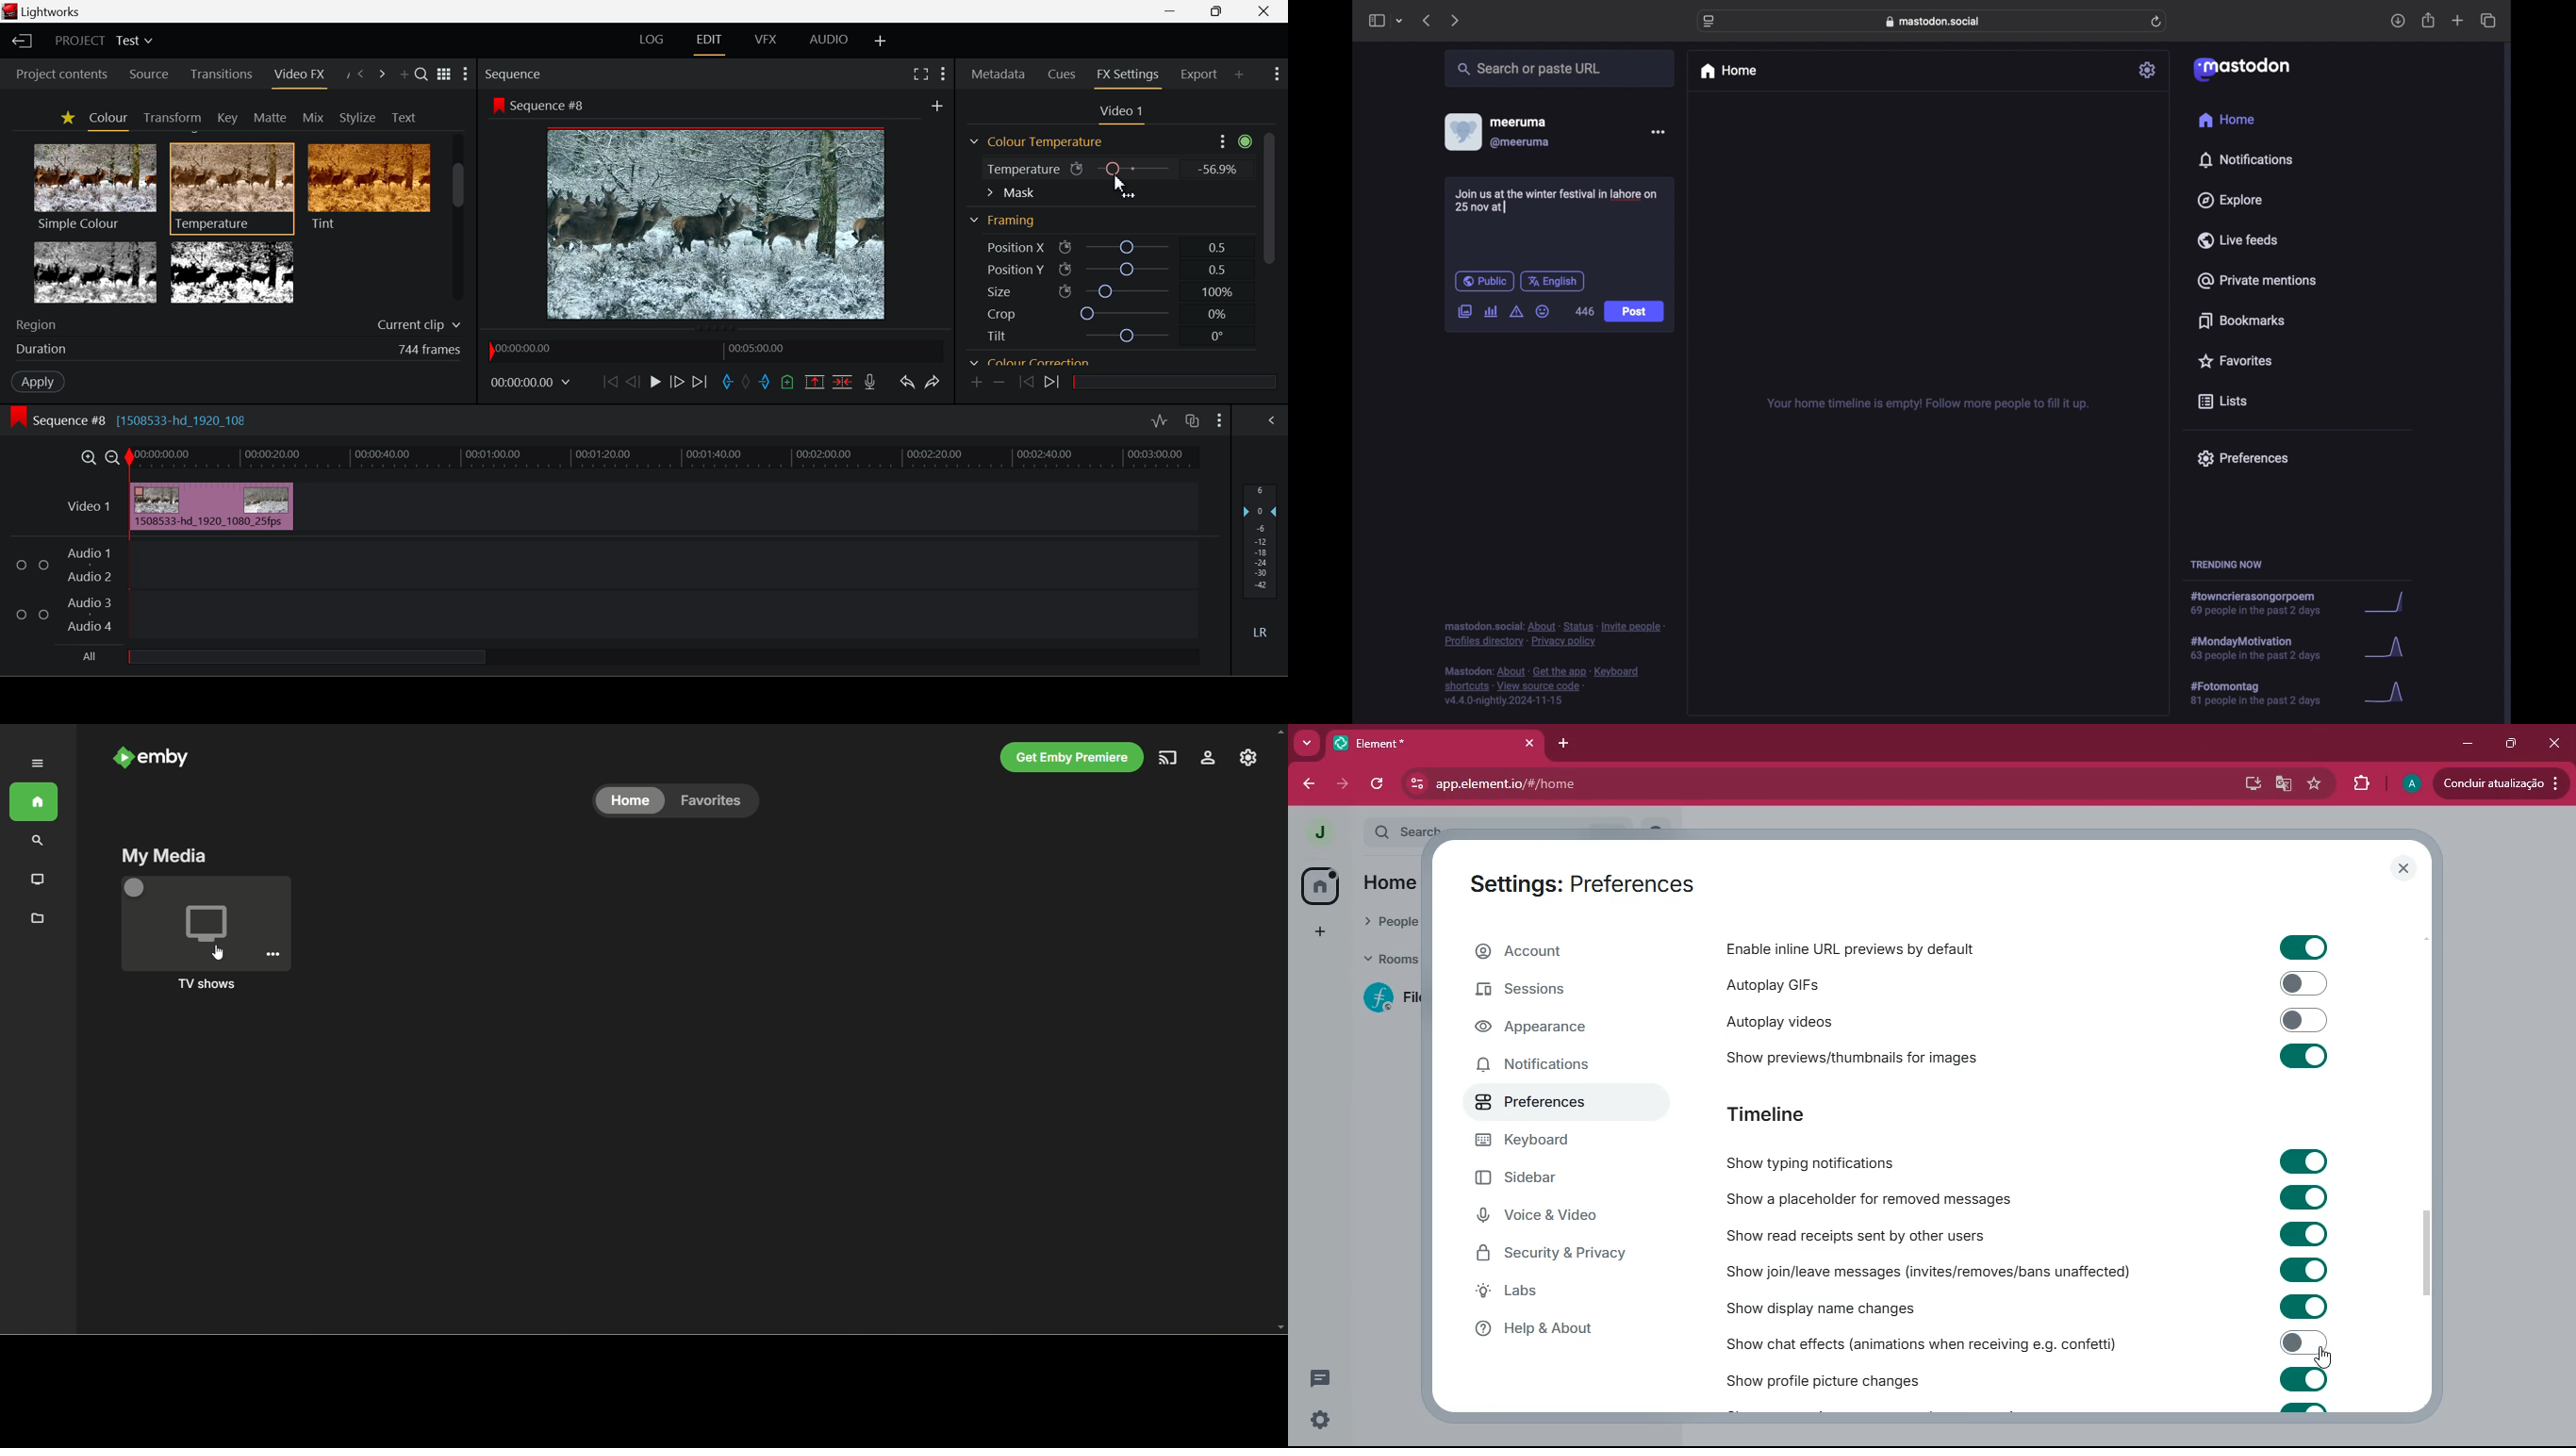 This screenshot has height=1456, width=2576. What do you see at coordinates (2304, 983) in the screenshot?
I see `toggle on/off` at bounding box center [2304, 983].